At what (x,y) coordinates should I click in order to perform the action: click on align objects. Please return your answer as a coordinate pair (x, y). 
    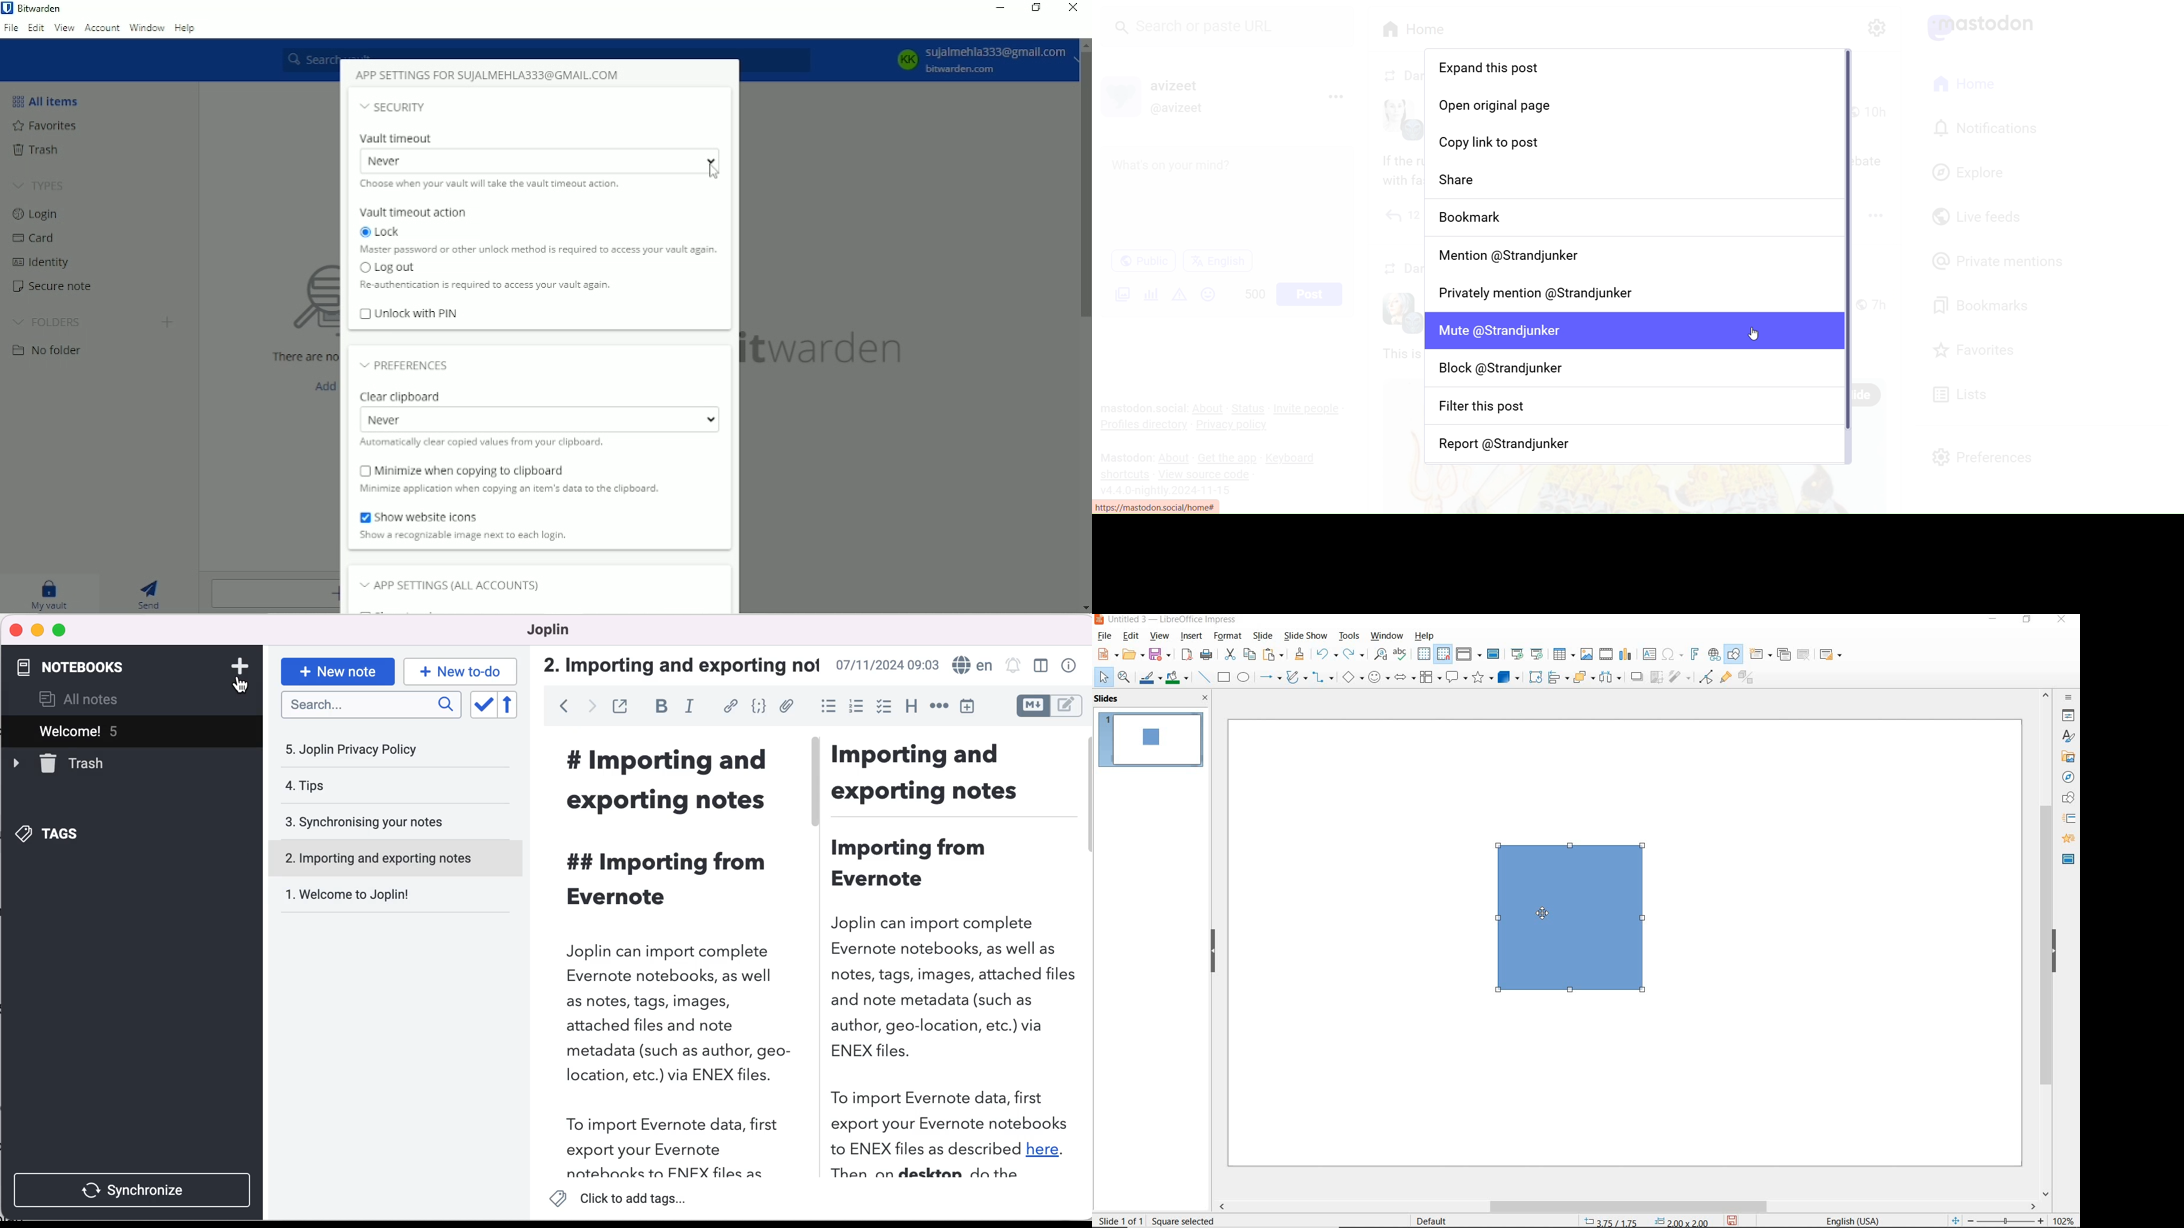
    Looking at the image, I should click on (1558, 679).